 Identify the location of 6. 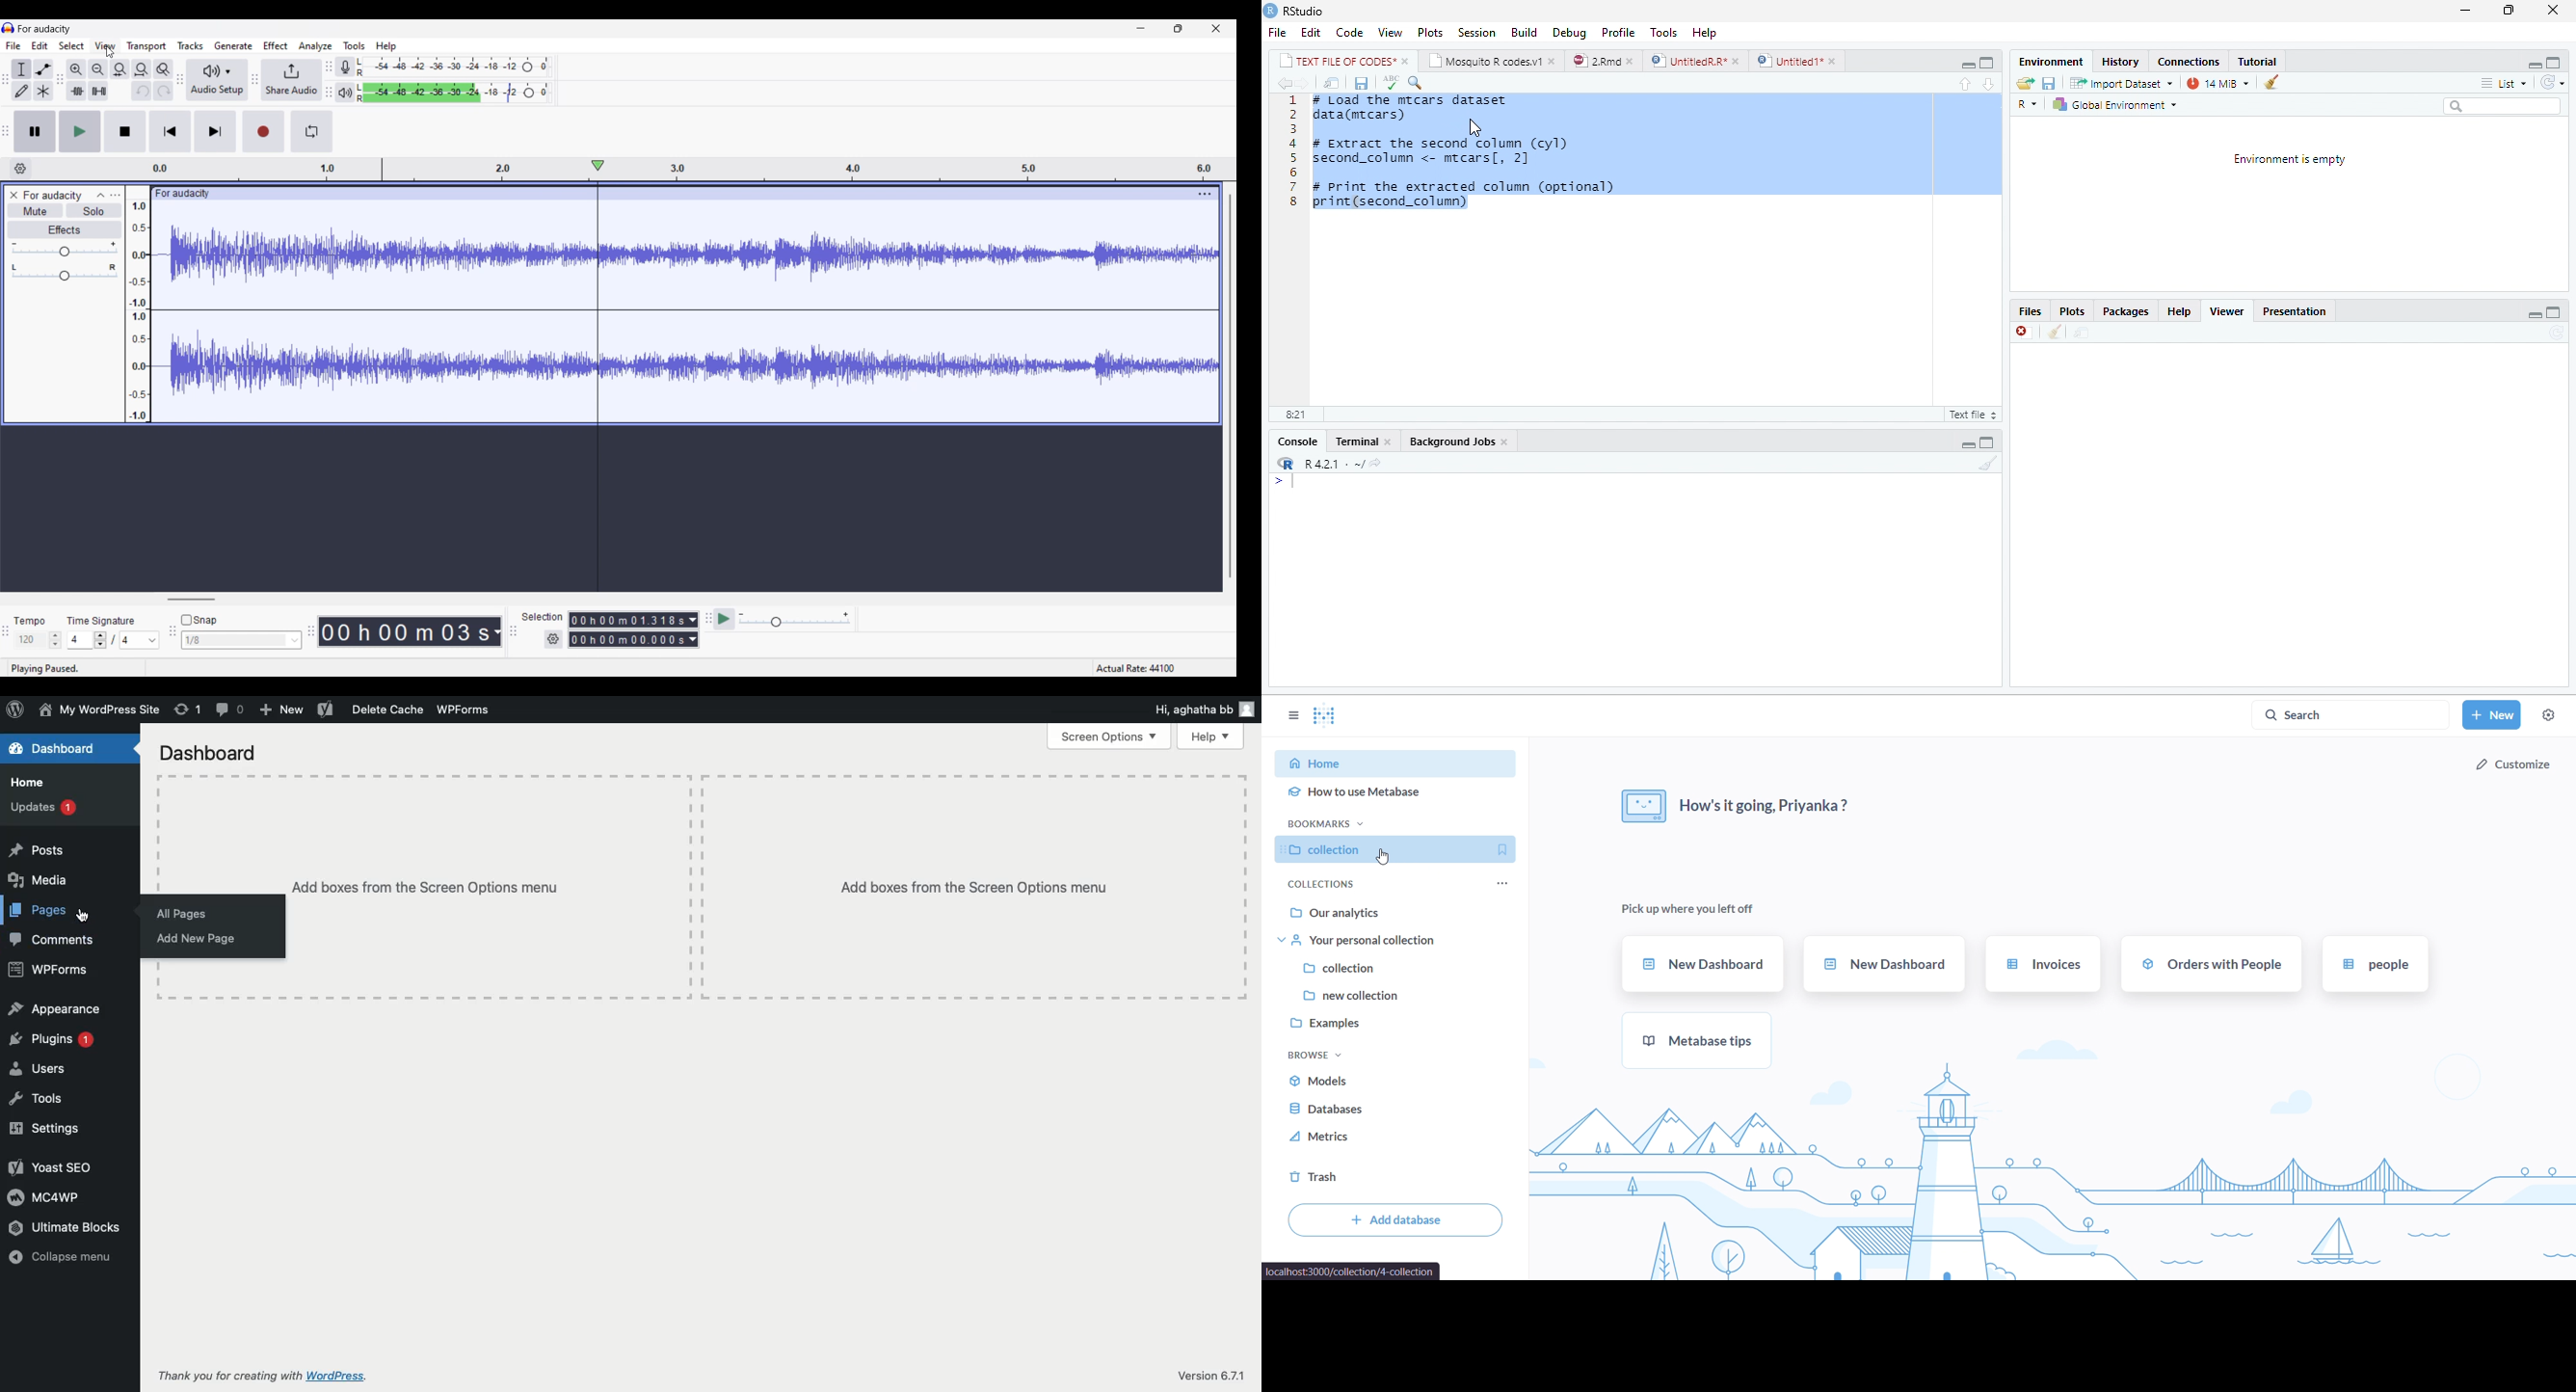
(1293, 172).